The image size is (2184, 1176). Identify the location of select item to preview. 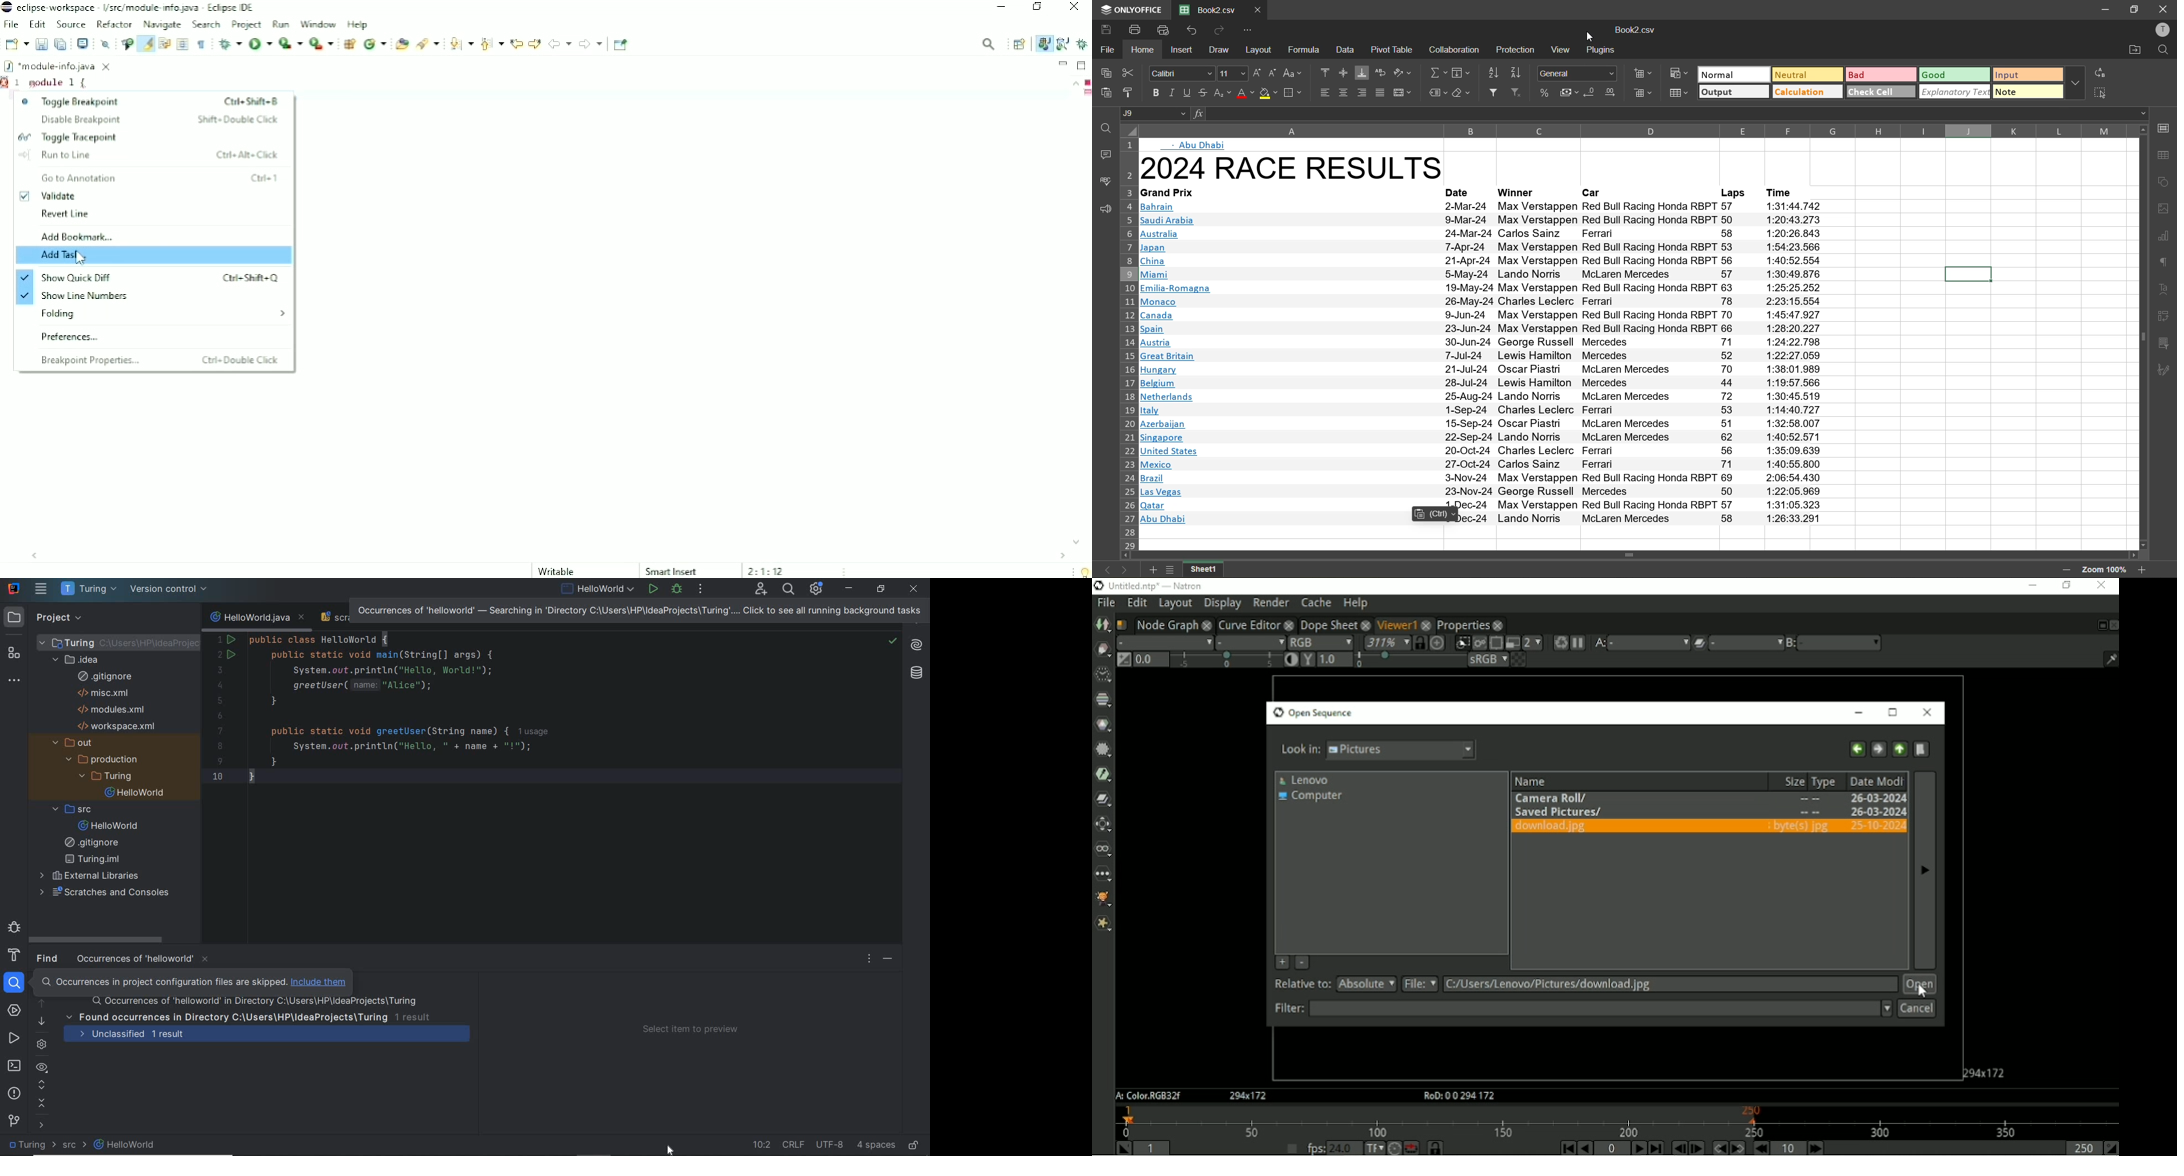
(695, 1030).